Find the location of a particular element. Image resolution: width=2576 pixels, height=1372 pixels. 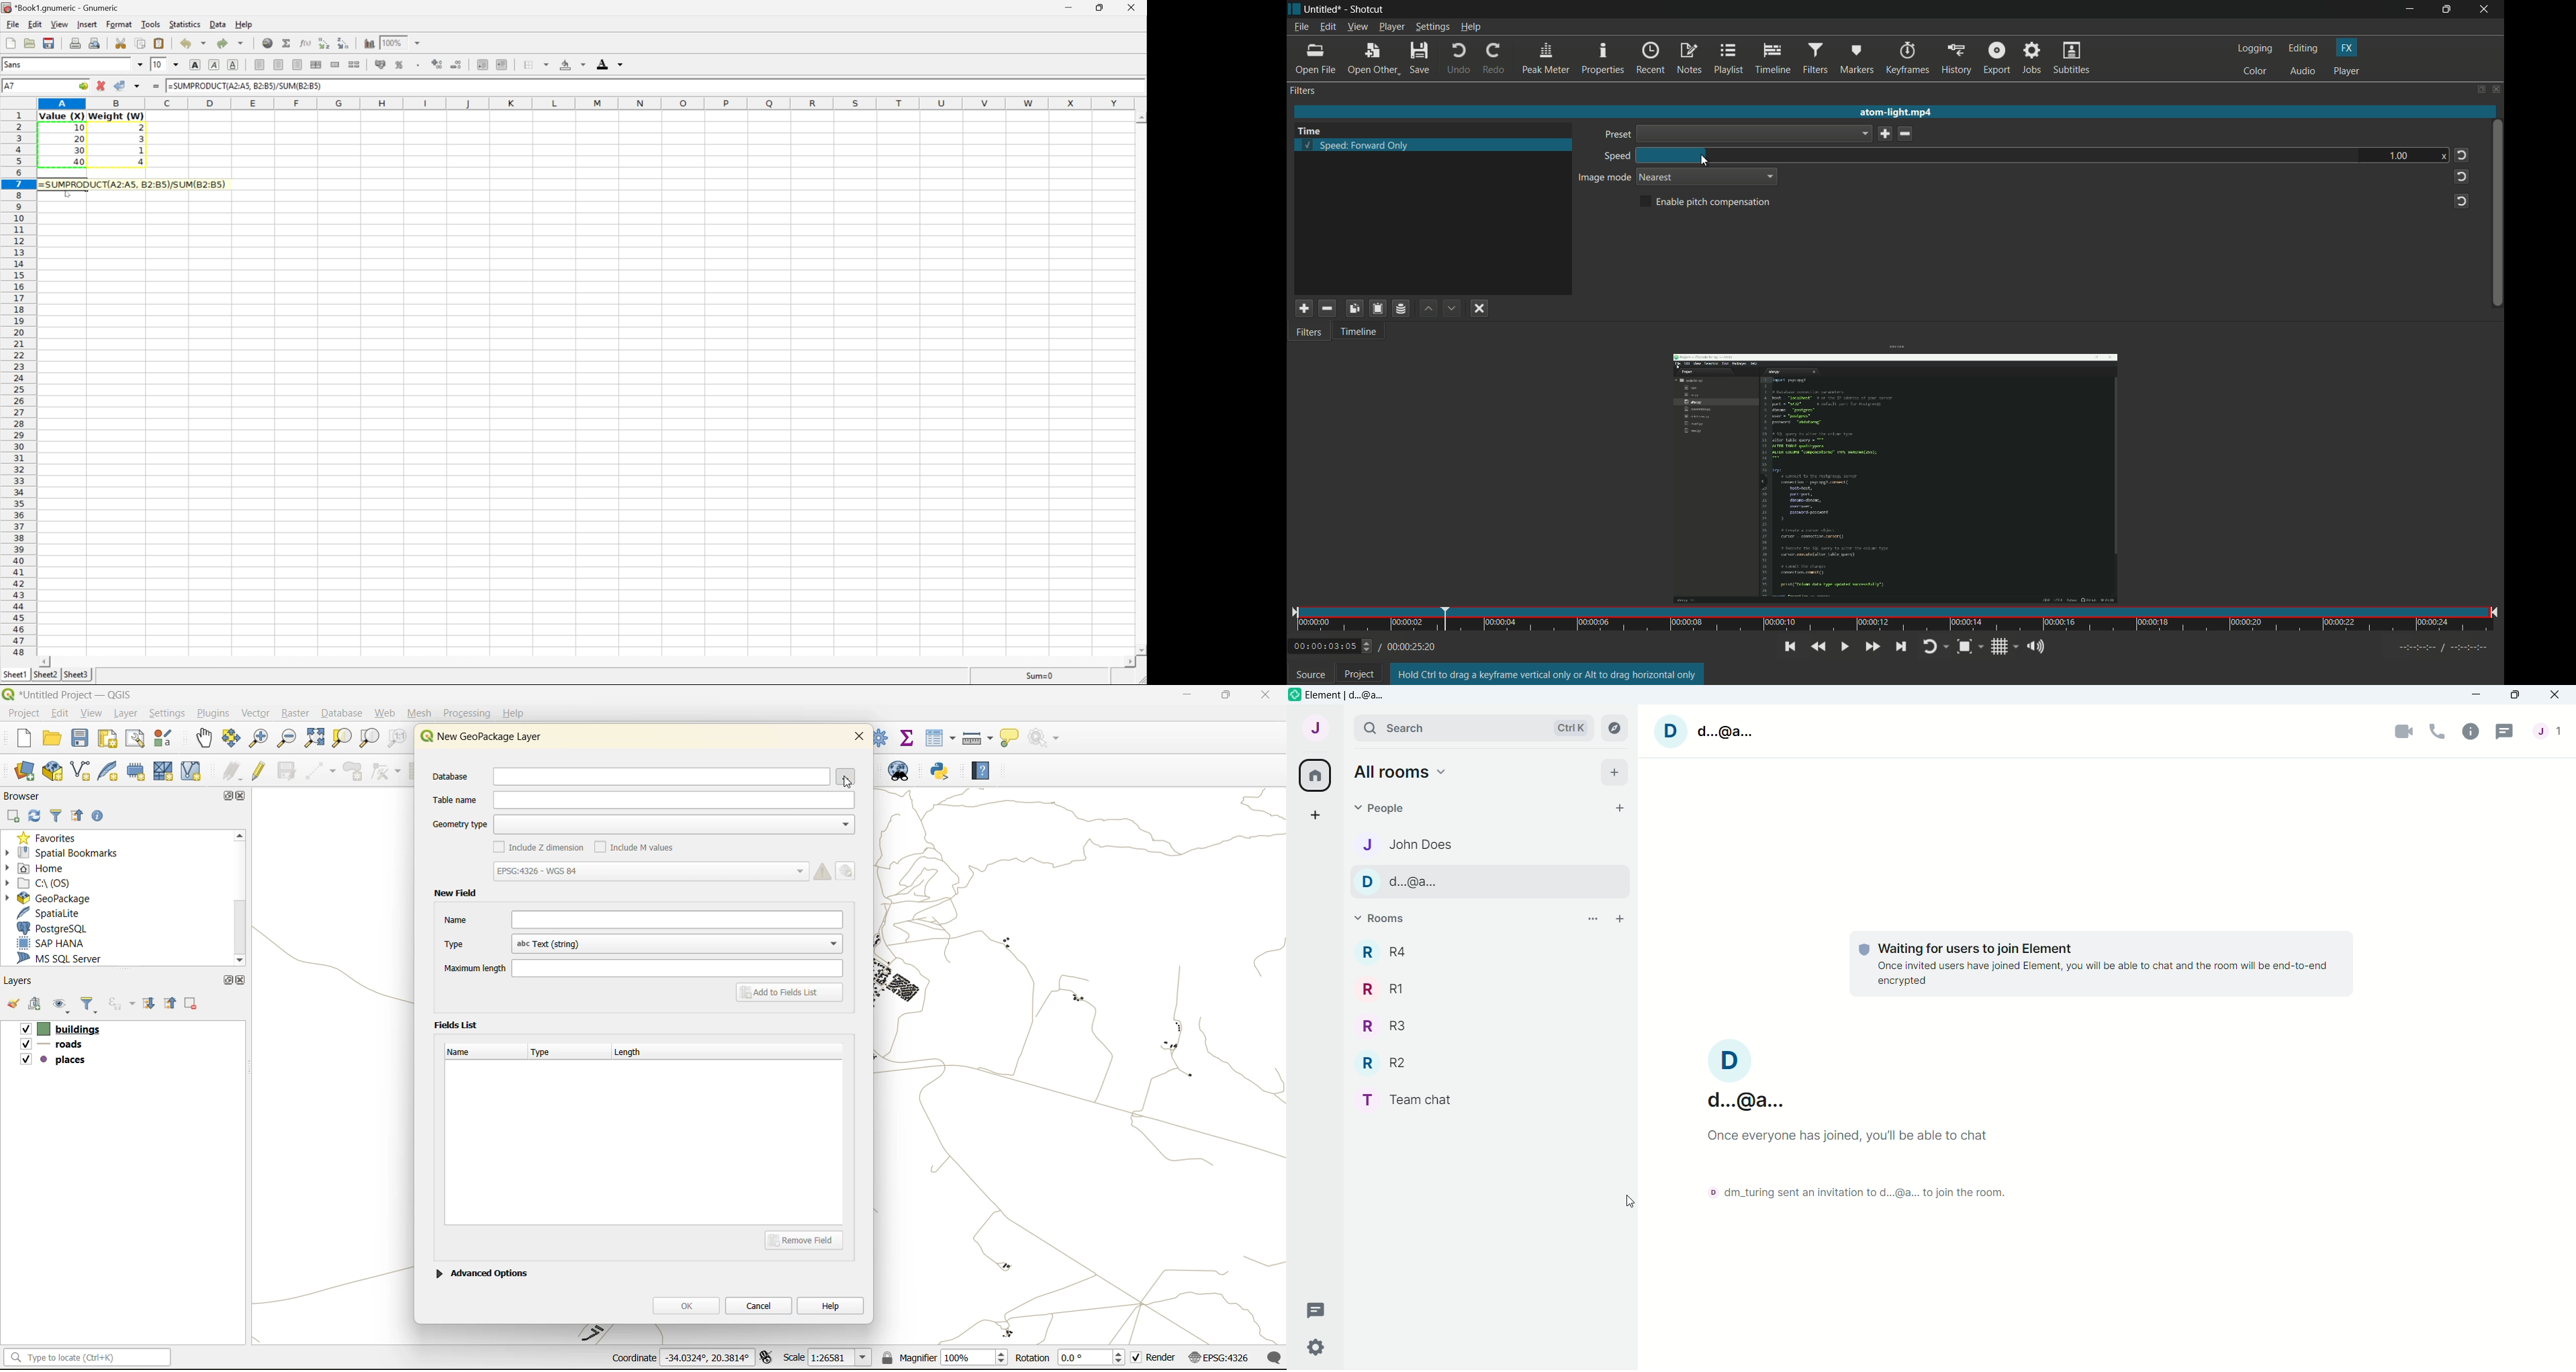

4 is located at coordinates (141, 164).